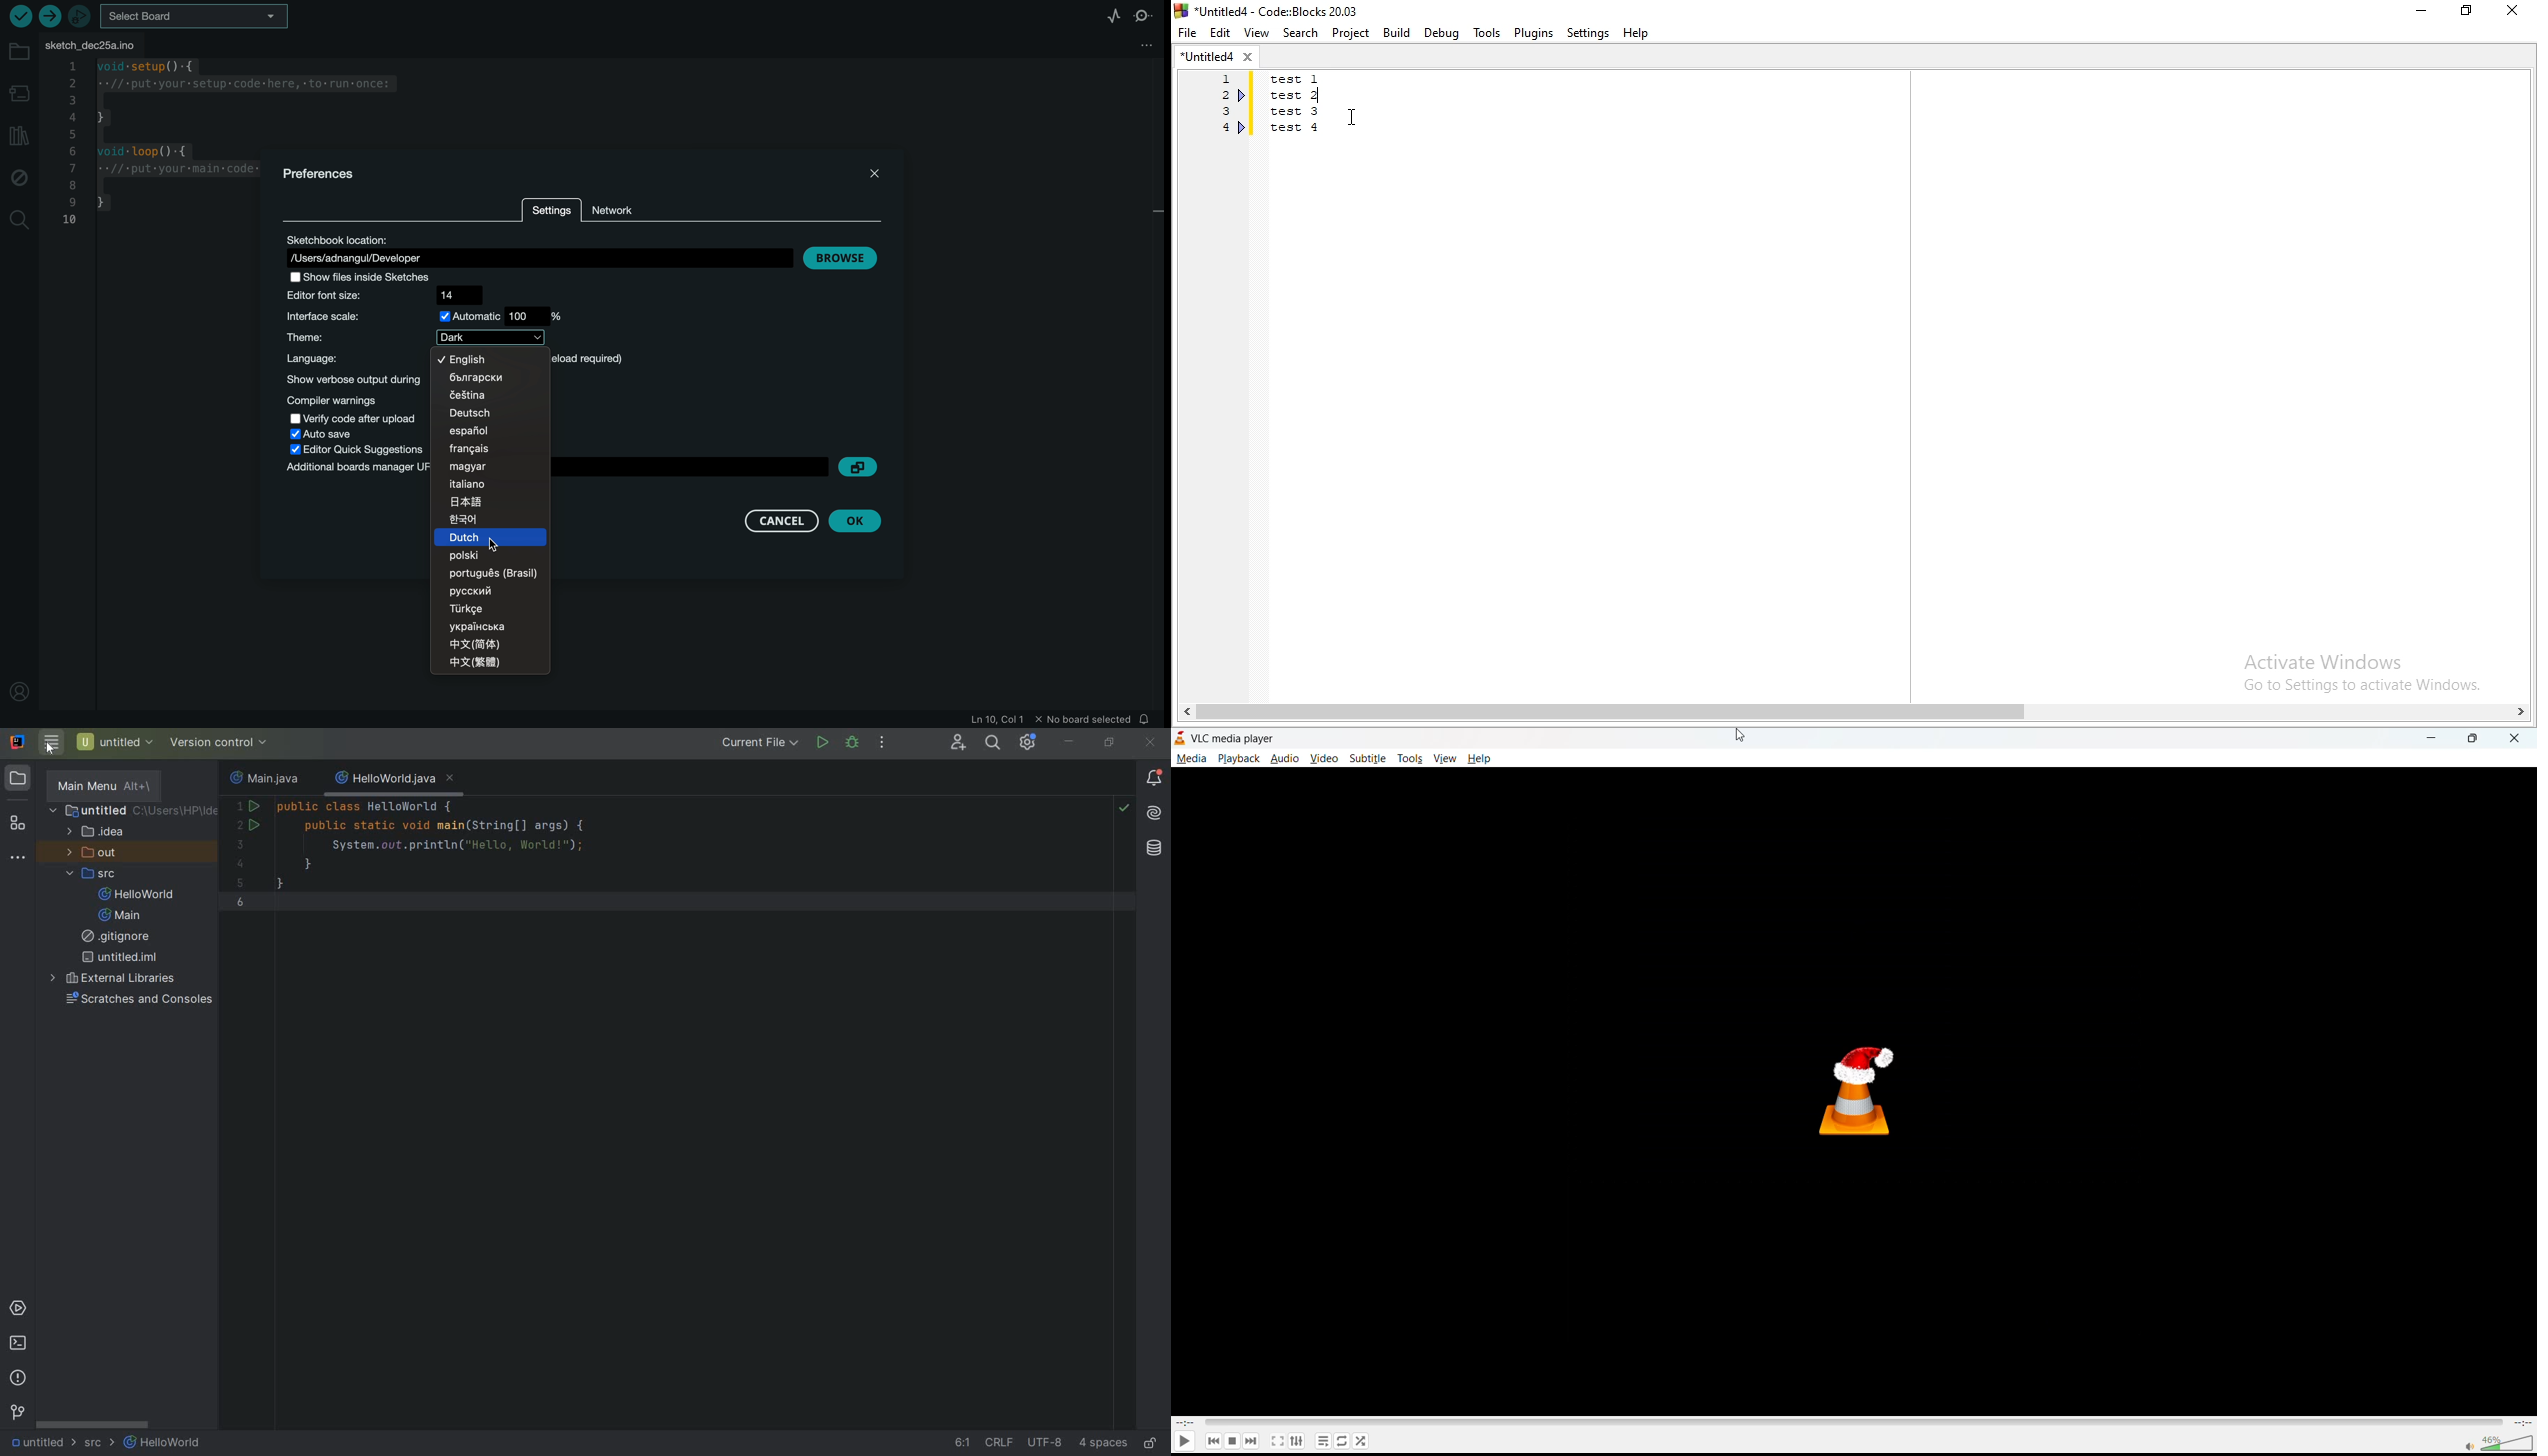 The image size is (2548, 1456). What do you see at coordinates (1002, 1444) in the screenshot?
I see `line separator` at bounding box center [1002, 1444].